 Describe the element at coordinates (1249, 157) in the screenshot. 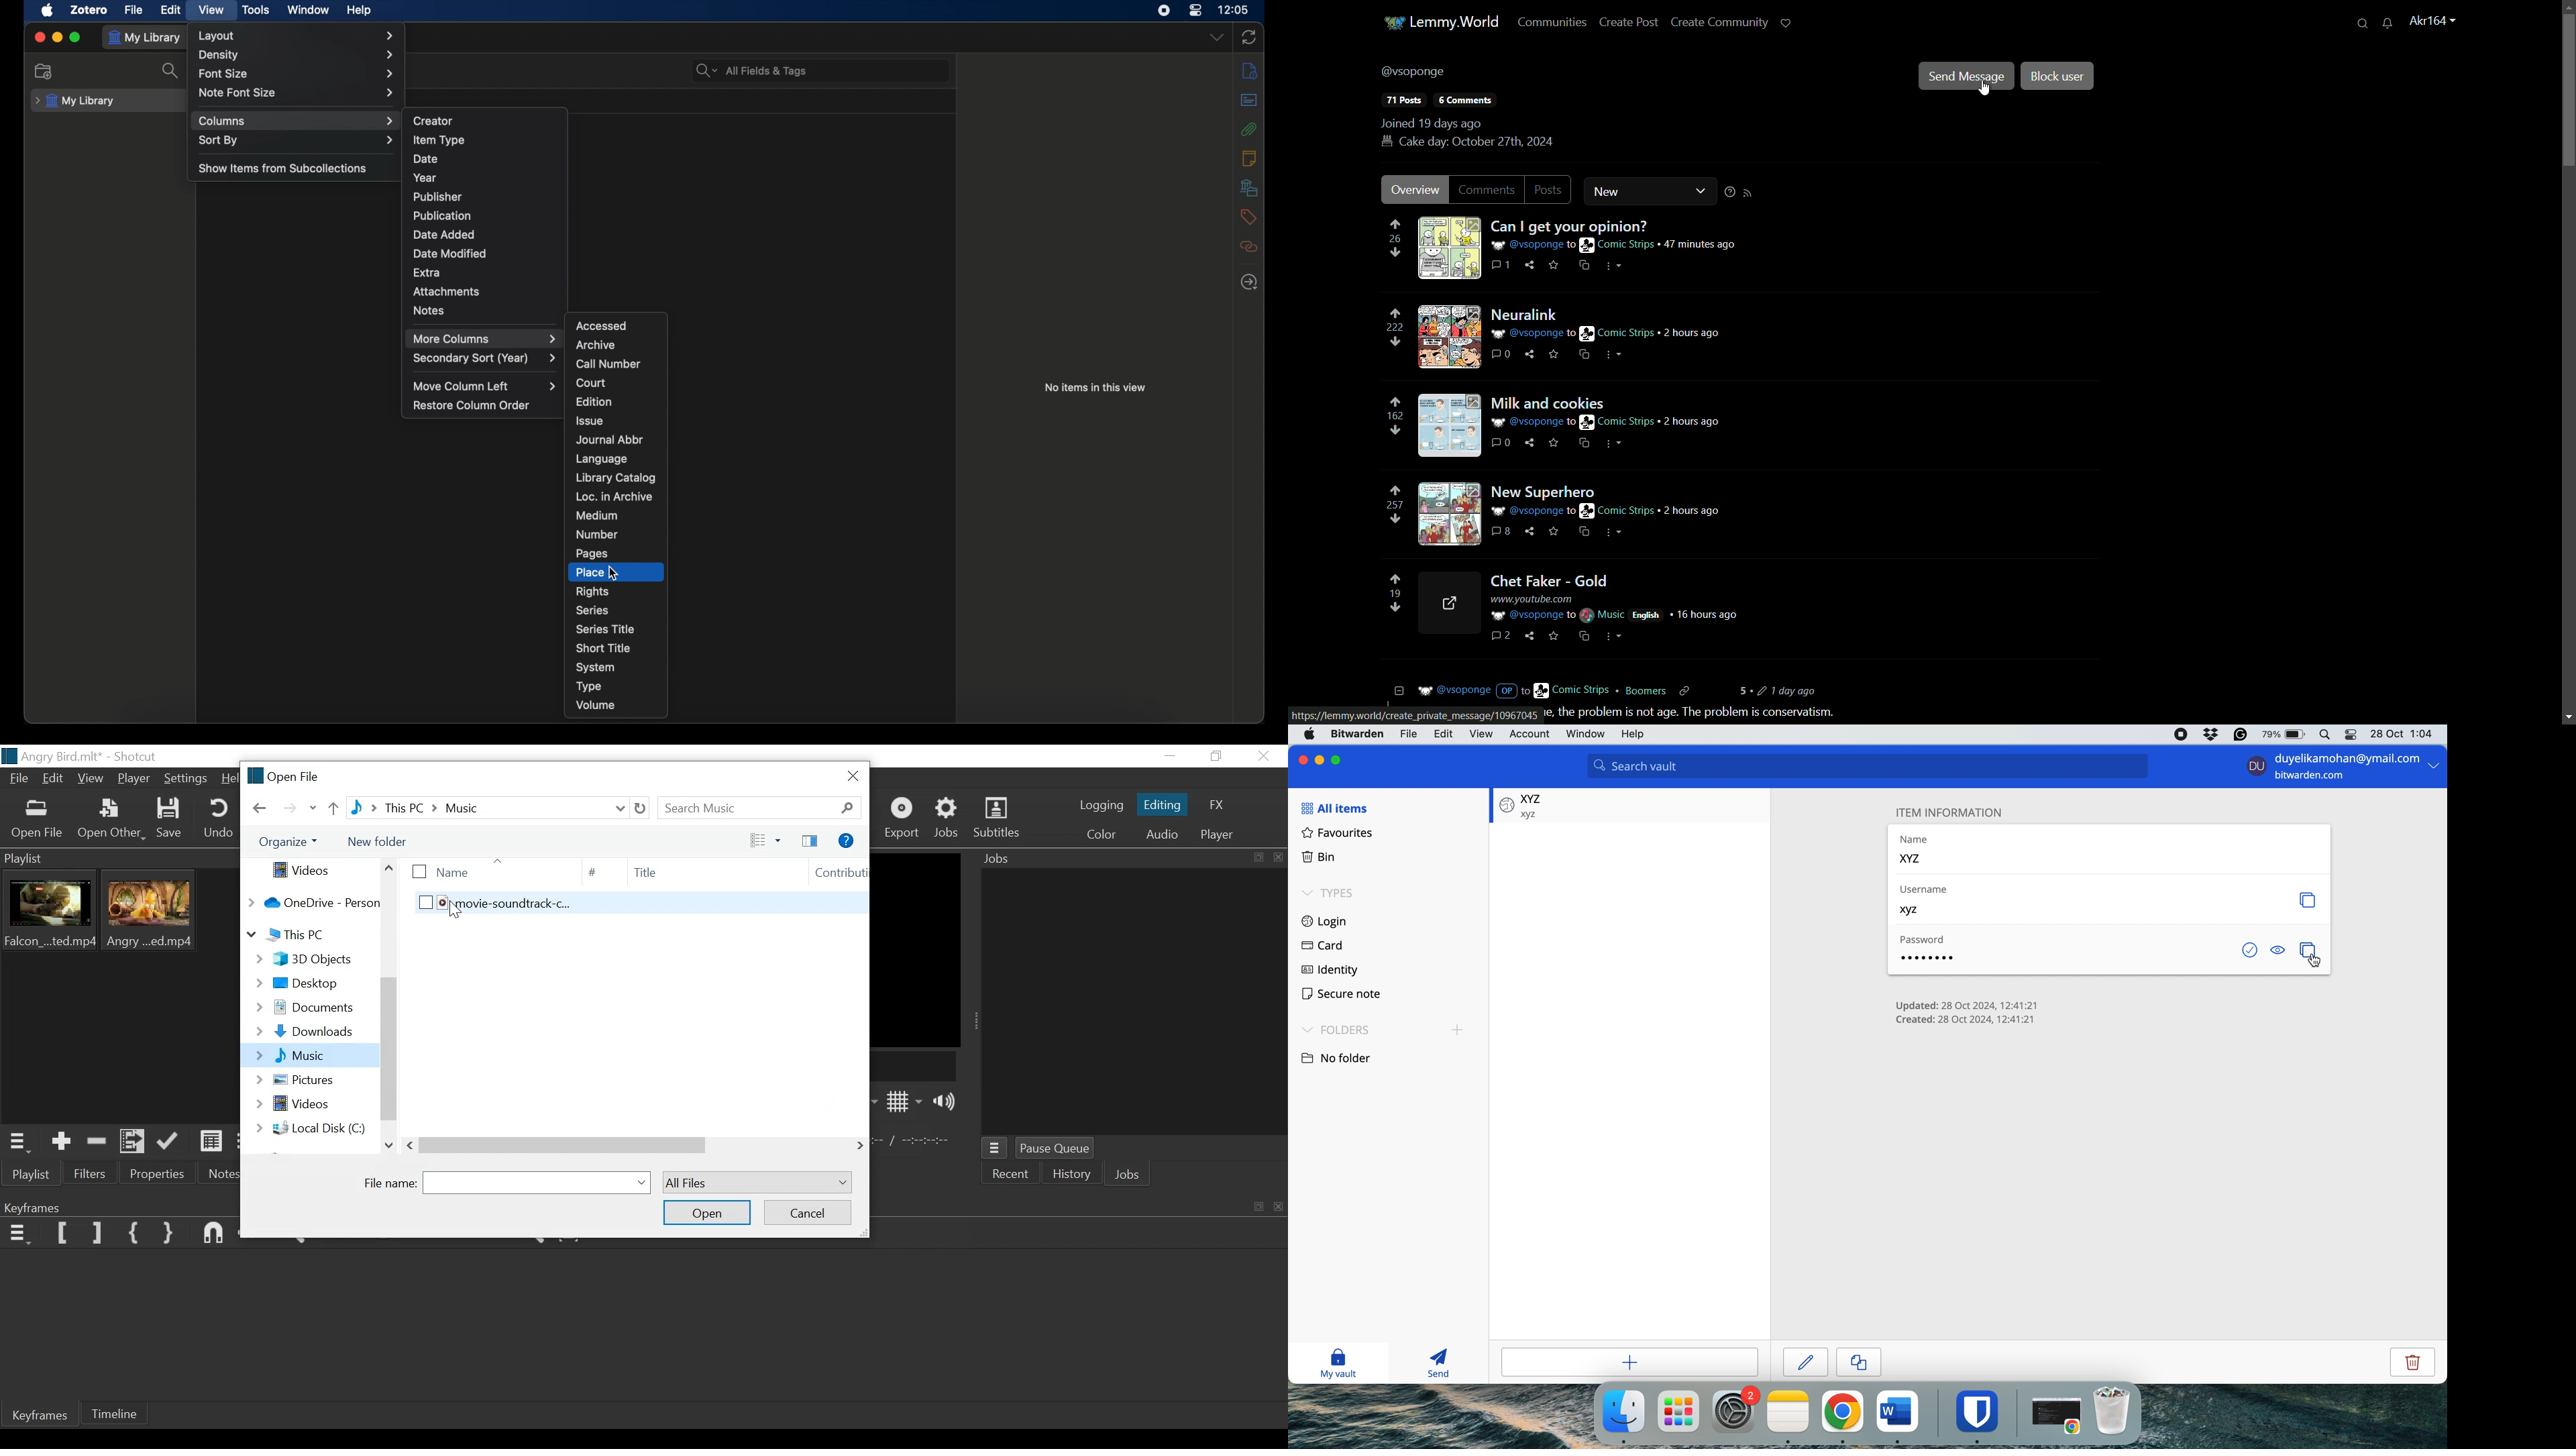

I see `notes` at that location.